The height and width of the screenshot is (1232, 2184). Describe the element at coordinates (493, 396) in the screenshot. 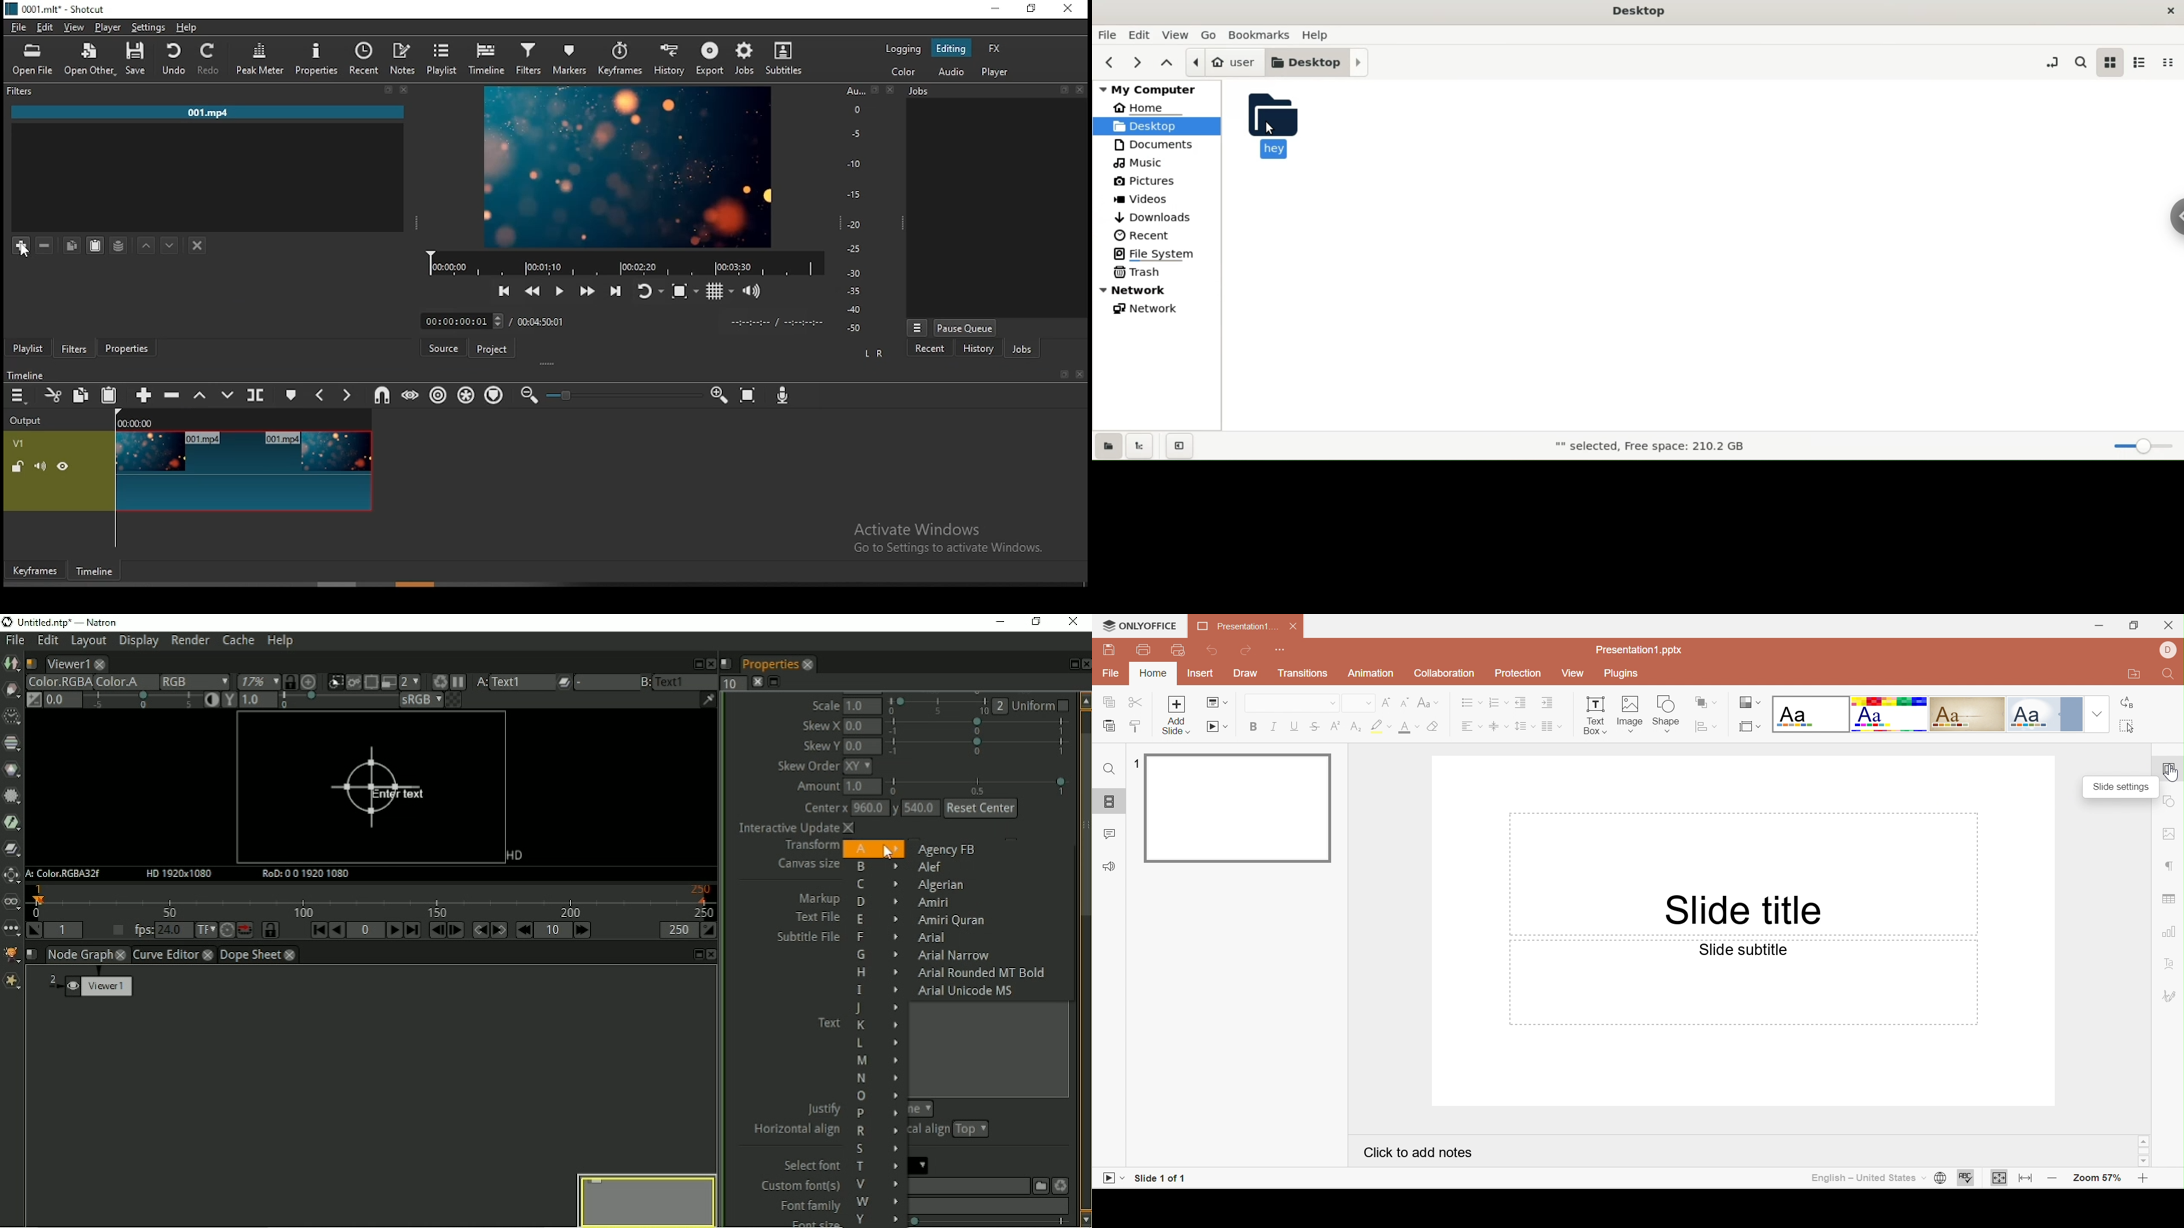

I see `ripple markers` at that location.